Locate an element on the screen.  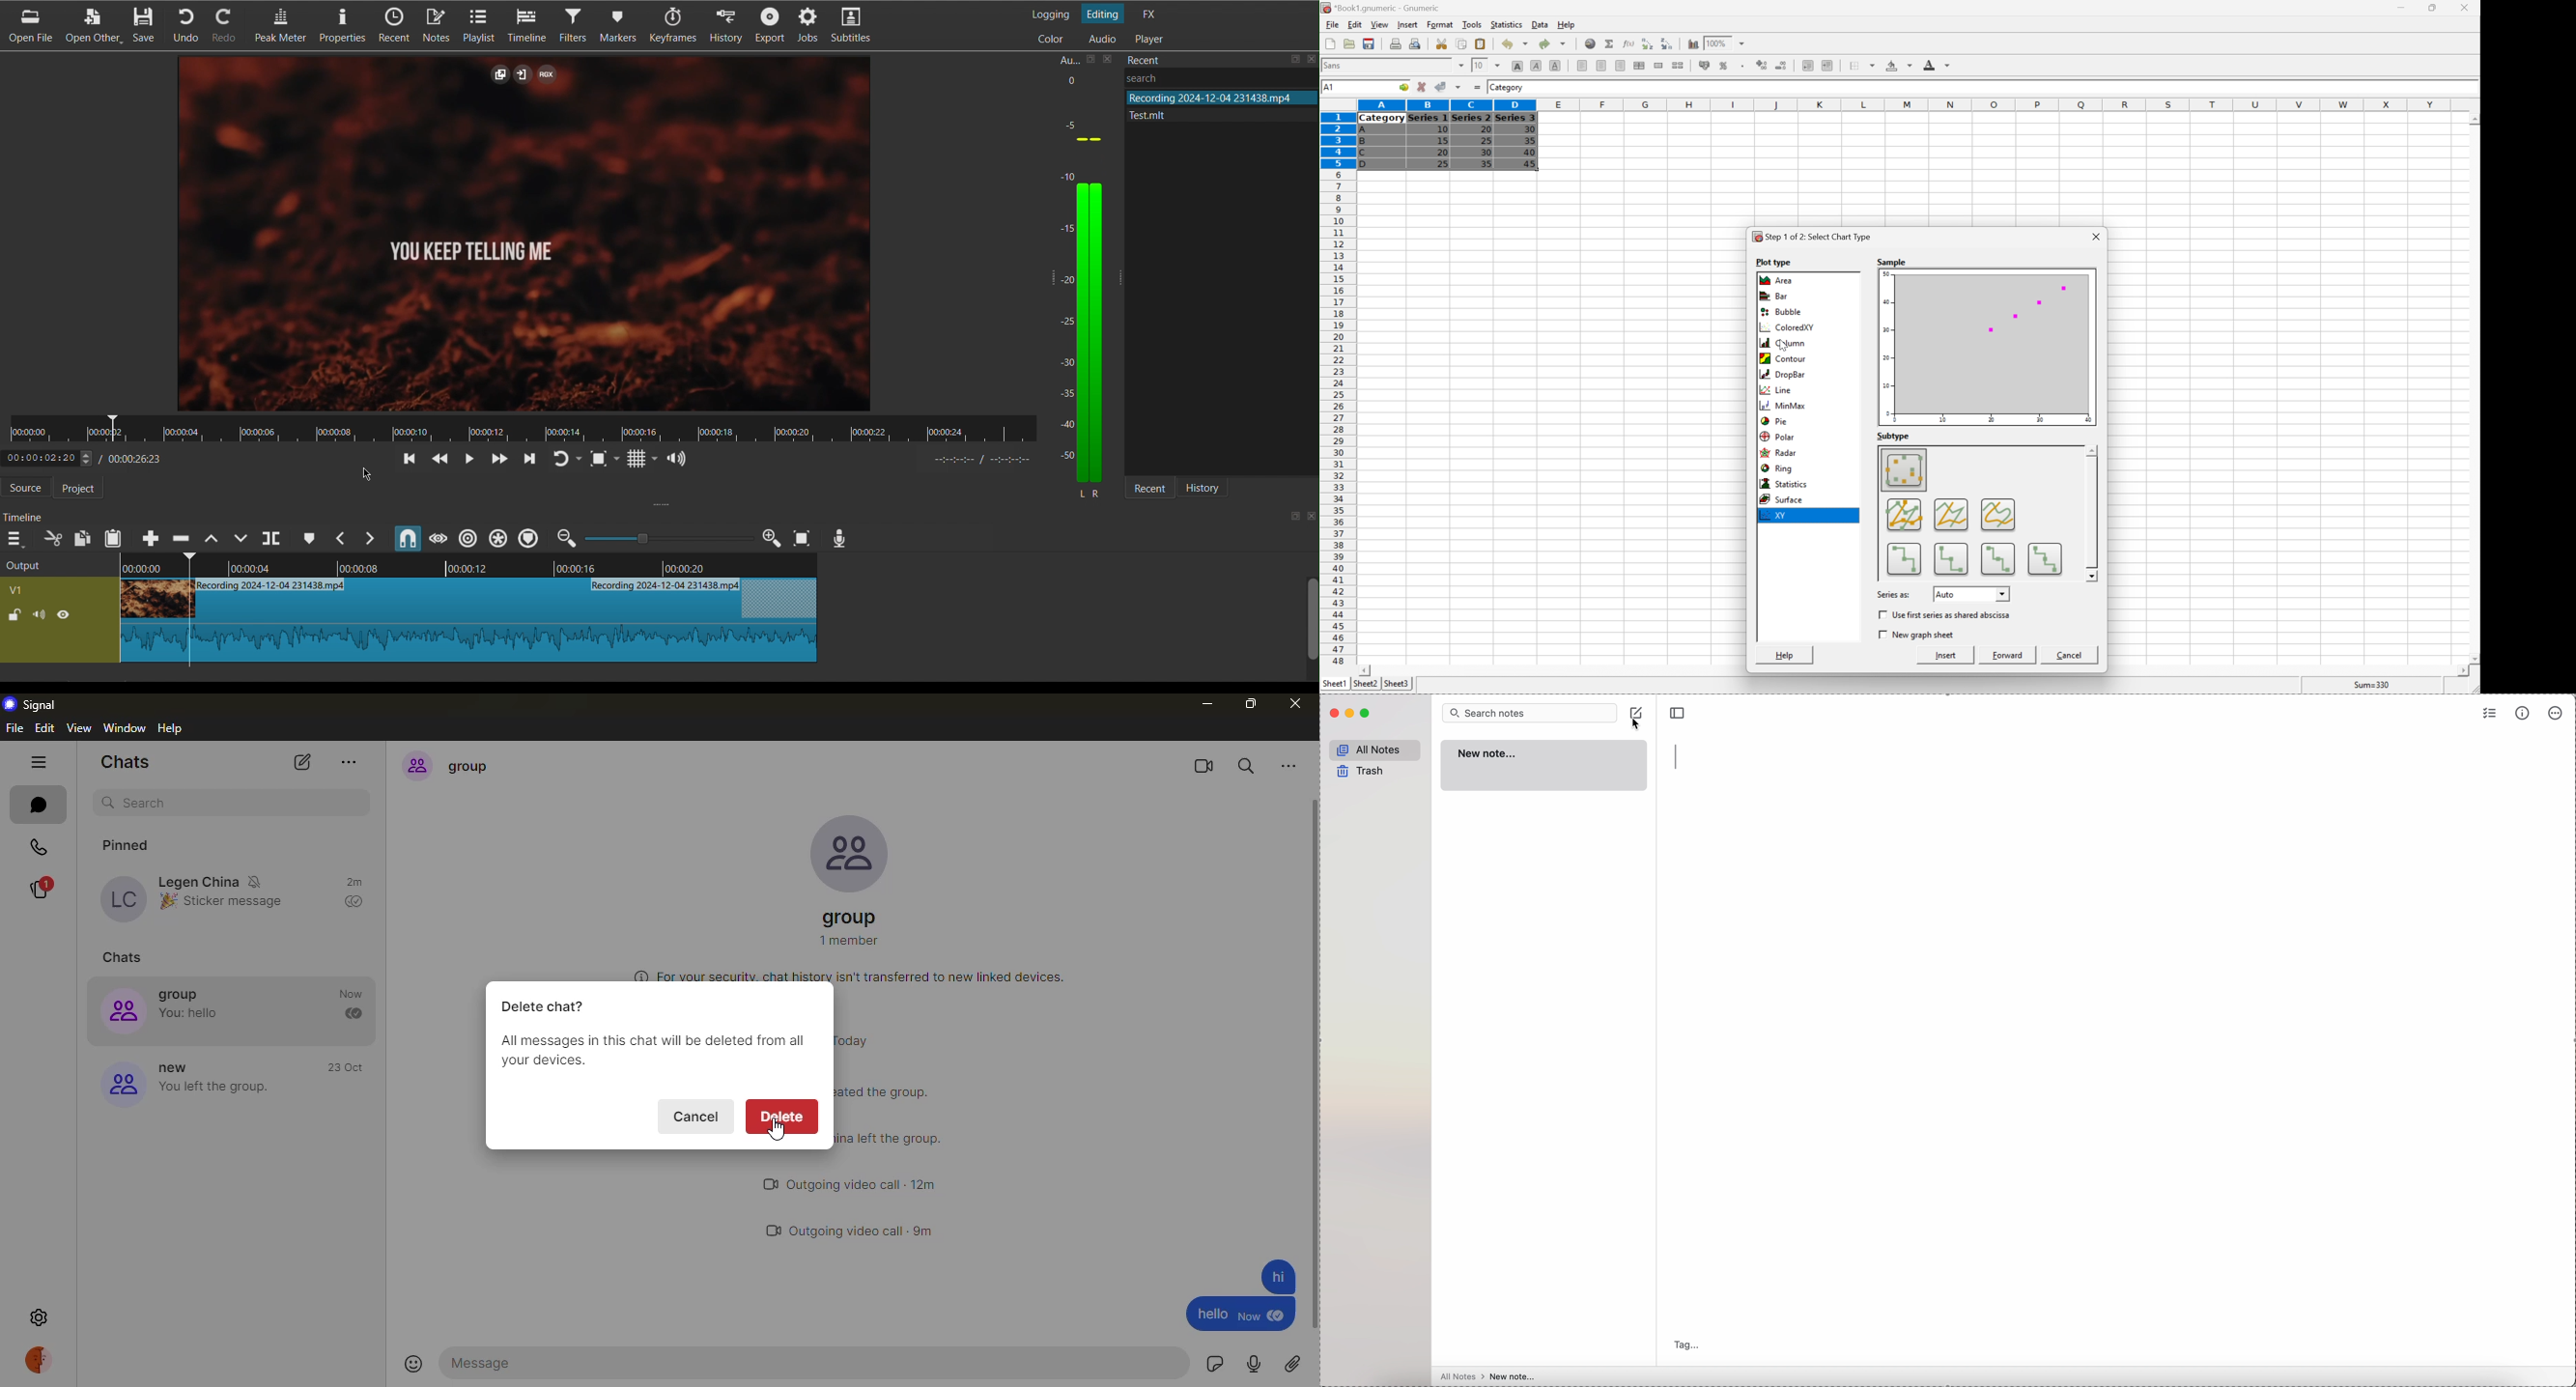
Insert is located at coordinates (1408, 25).